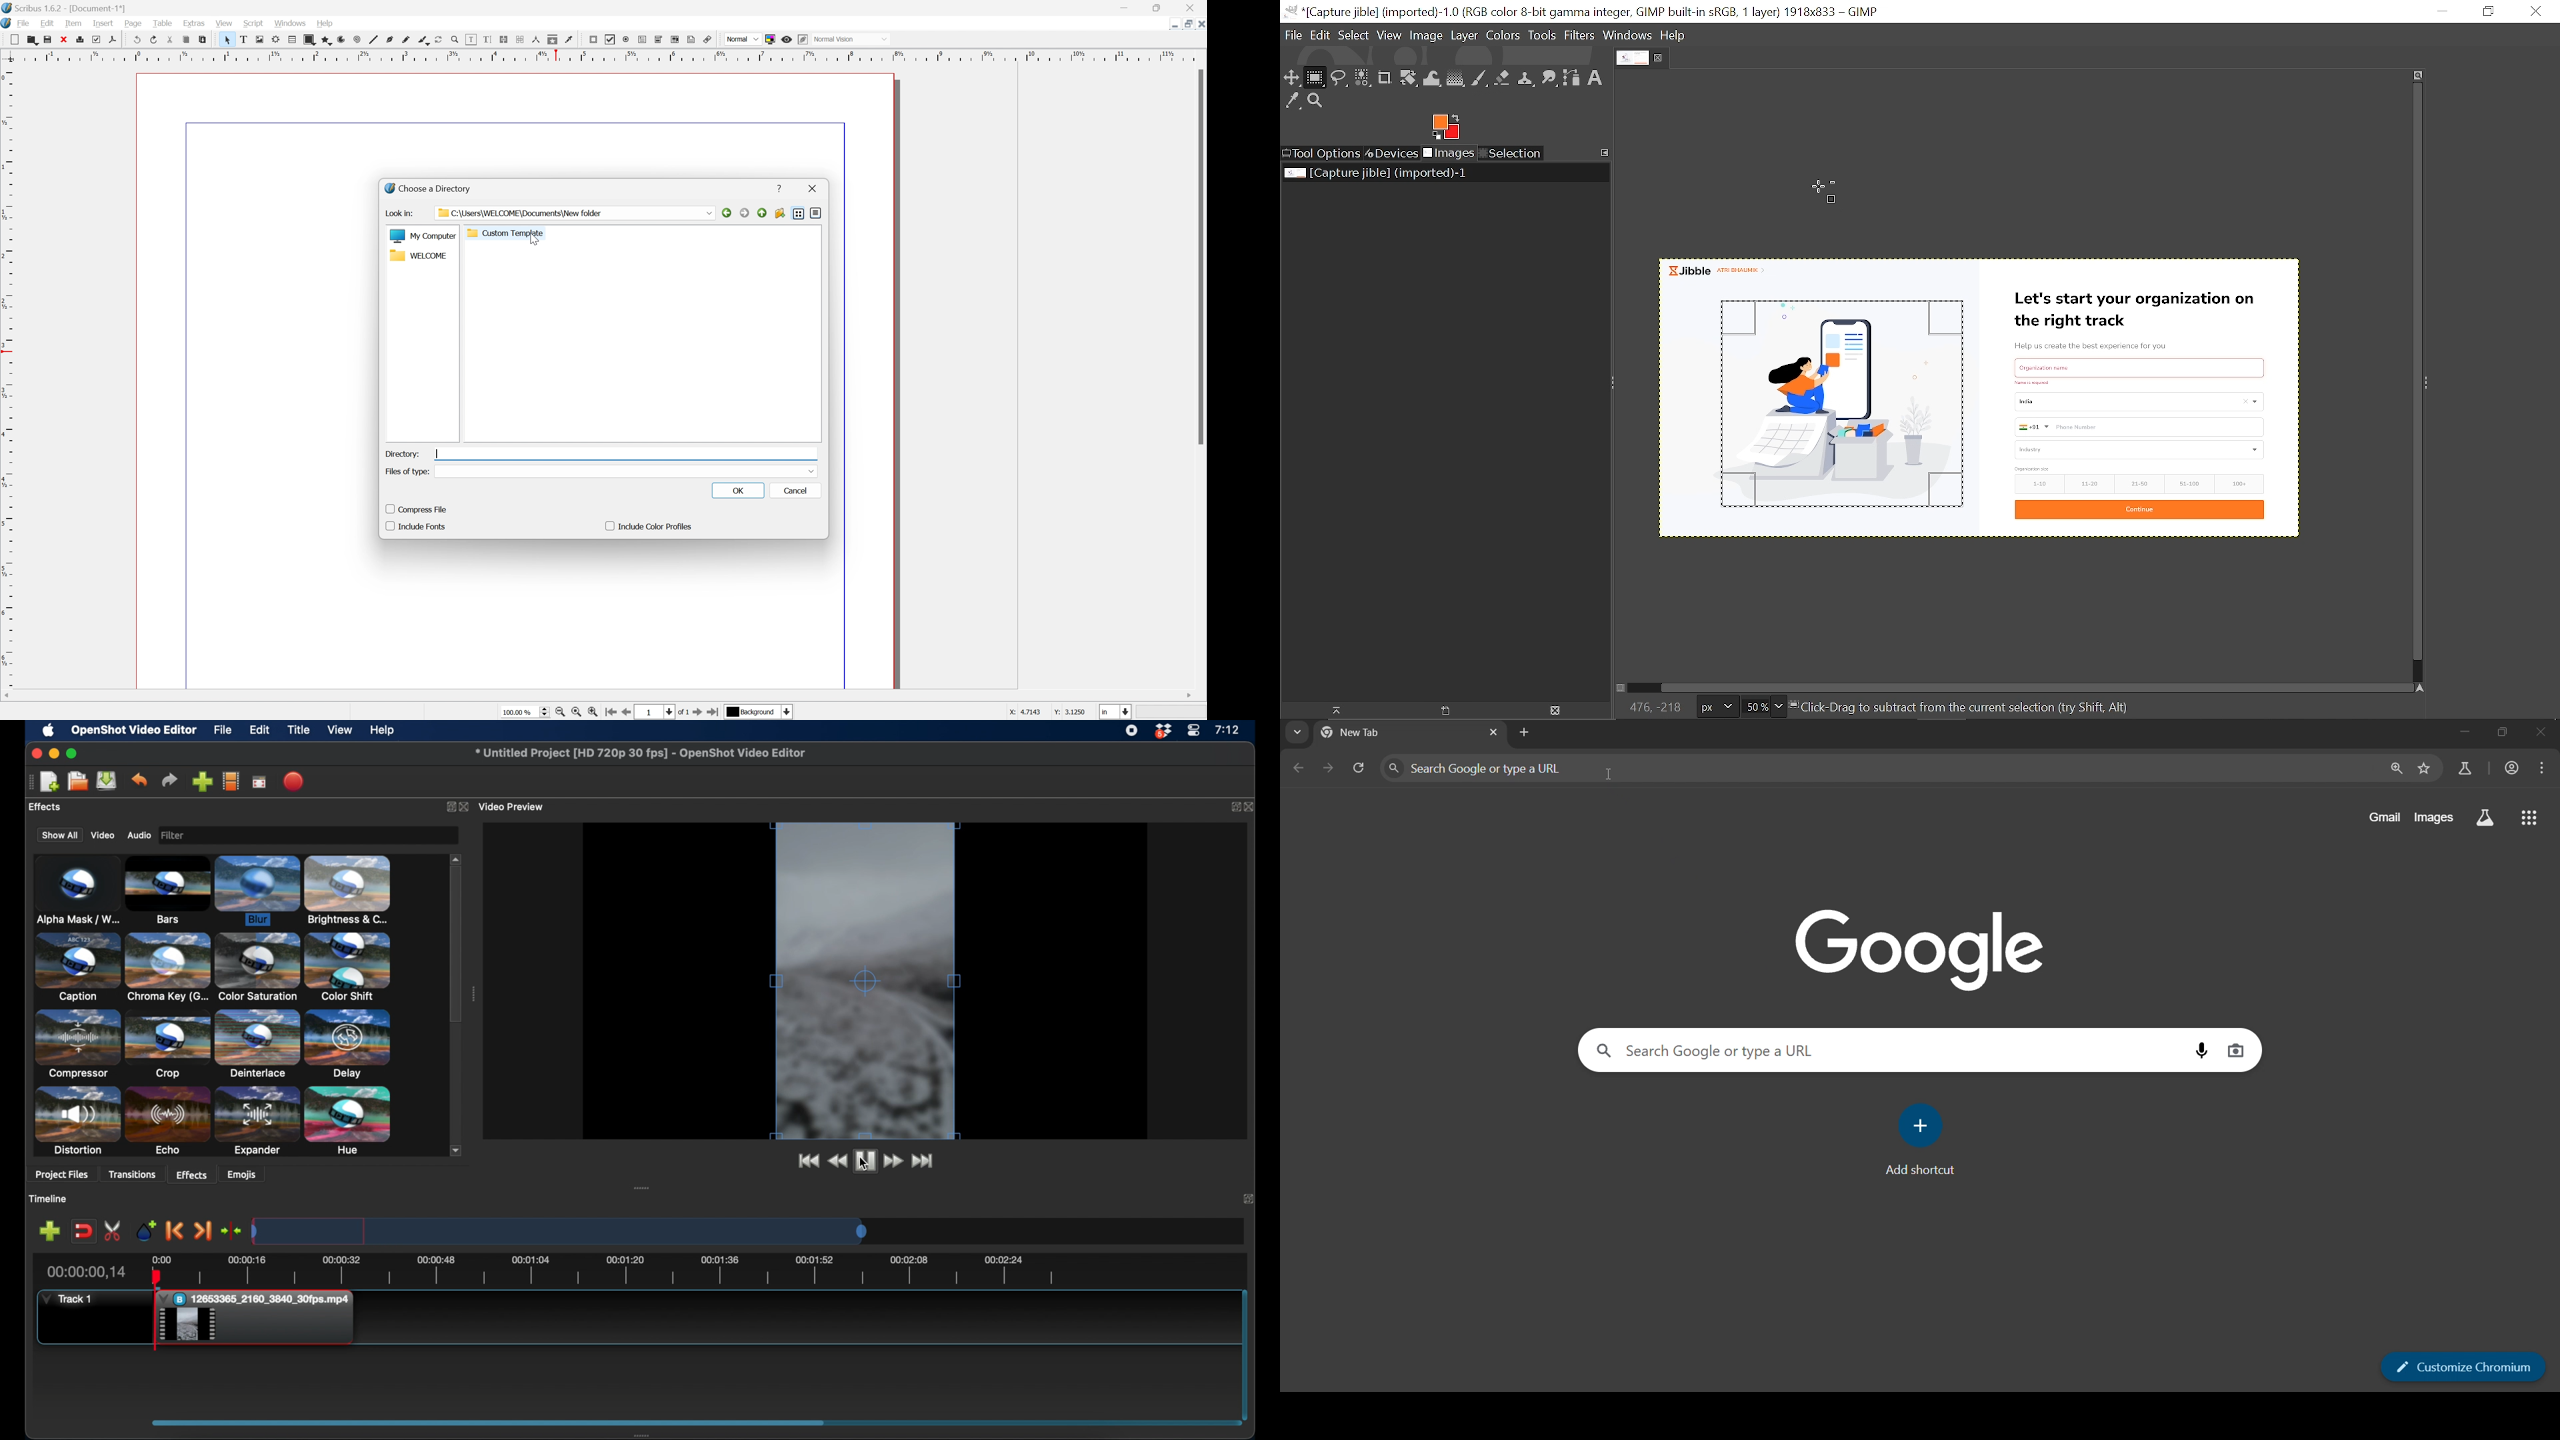 The height and width of the screenshot is (1456, 2576). I want to click on Phone Number, so click(2138, 427).